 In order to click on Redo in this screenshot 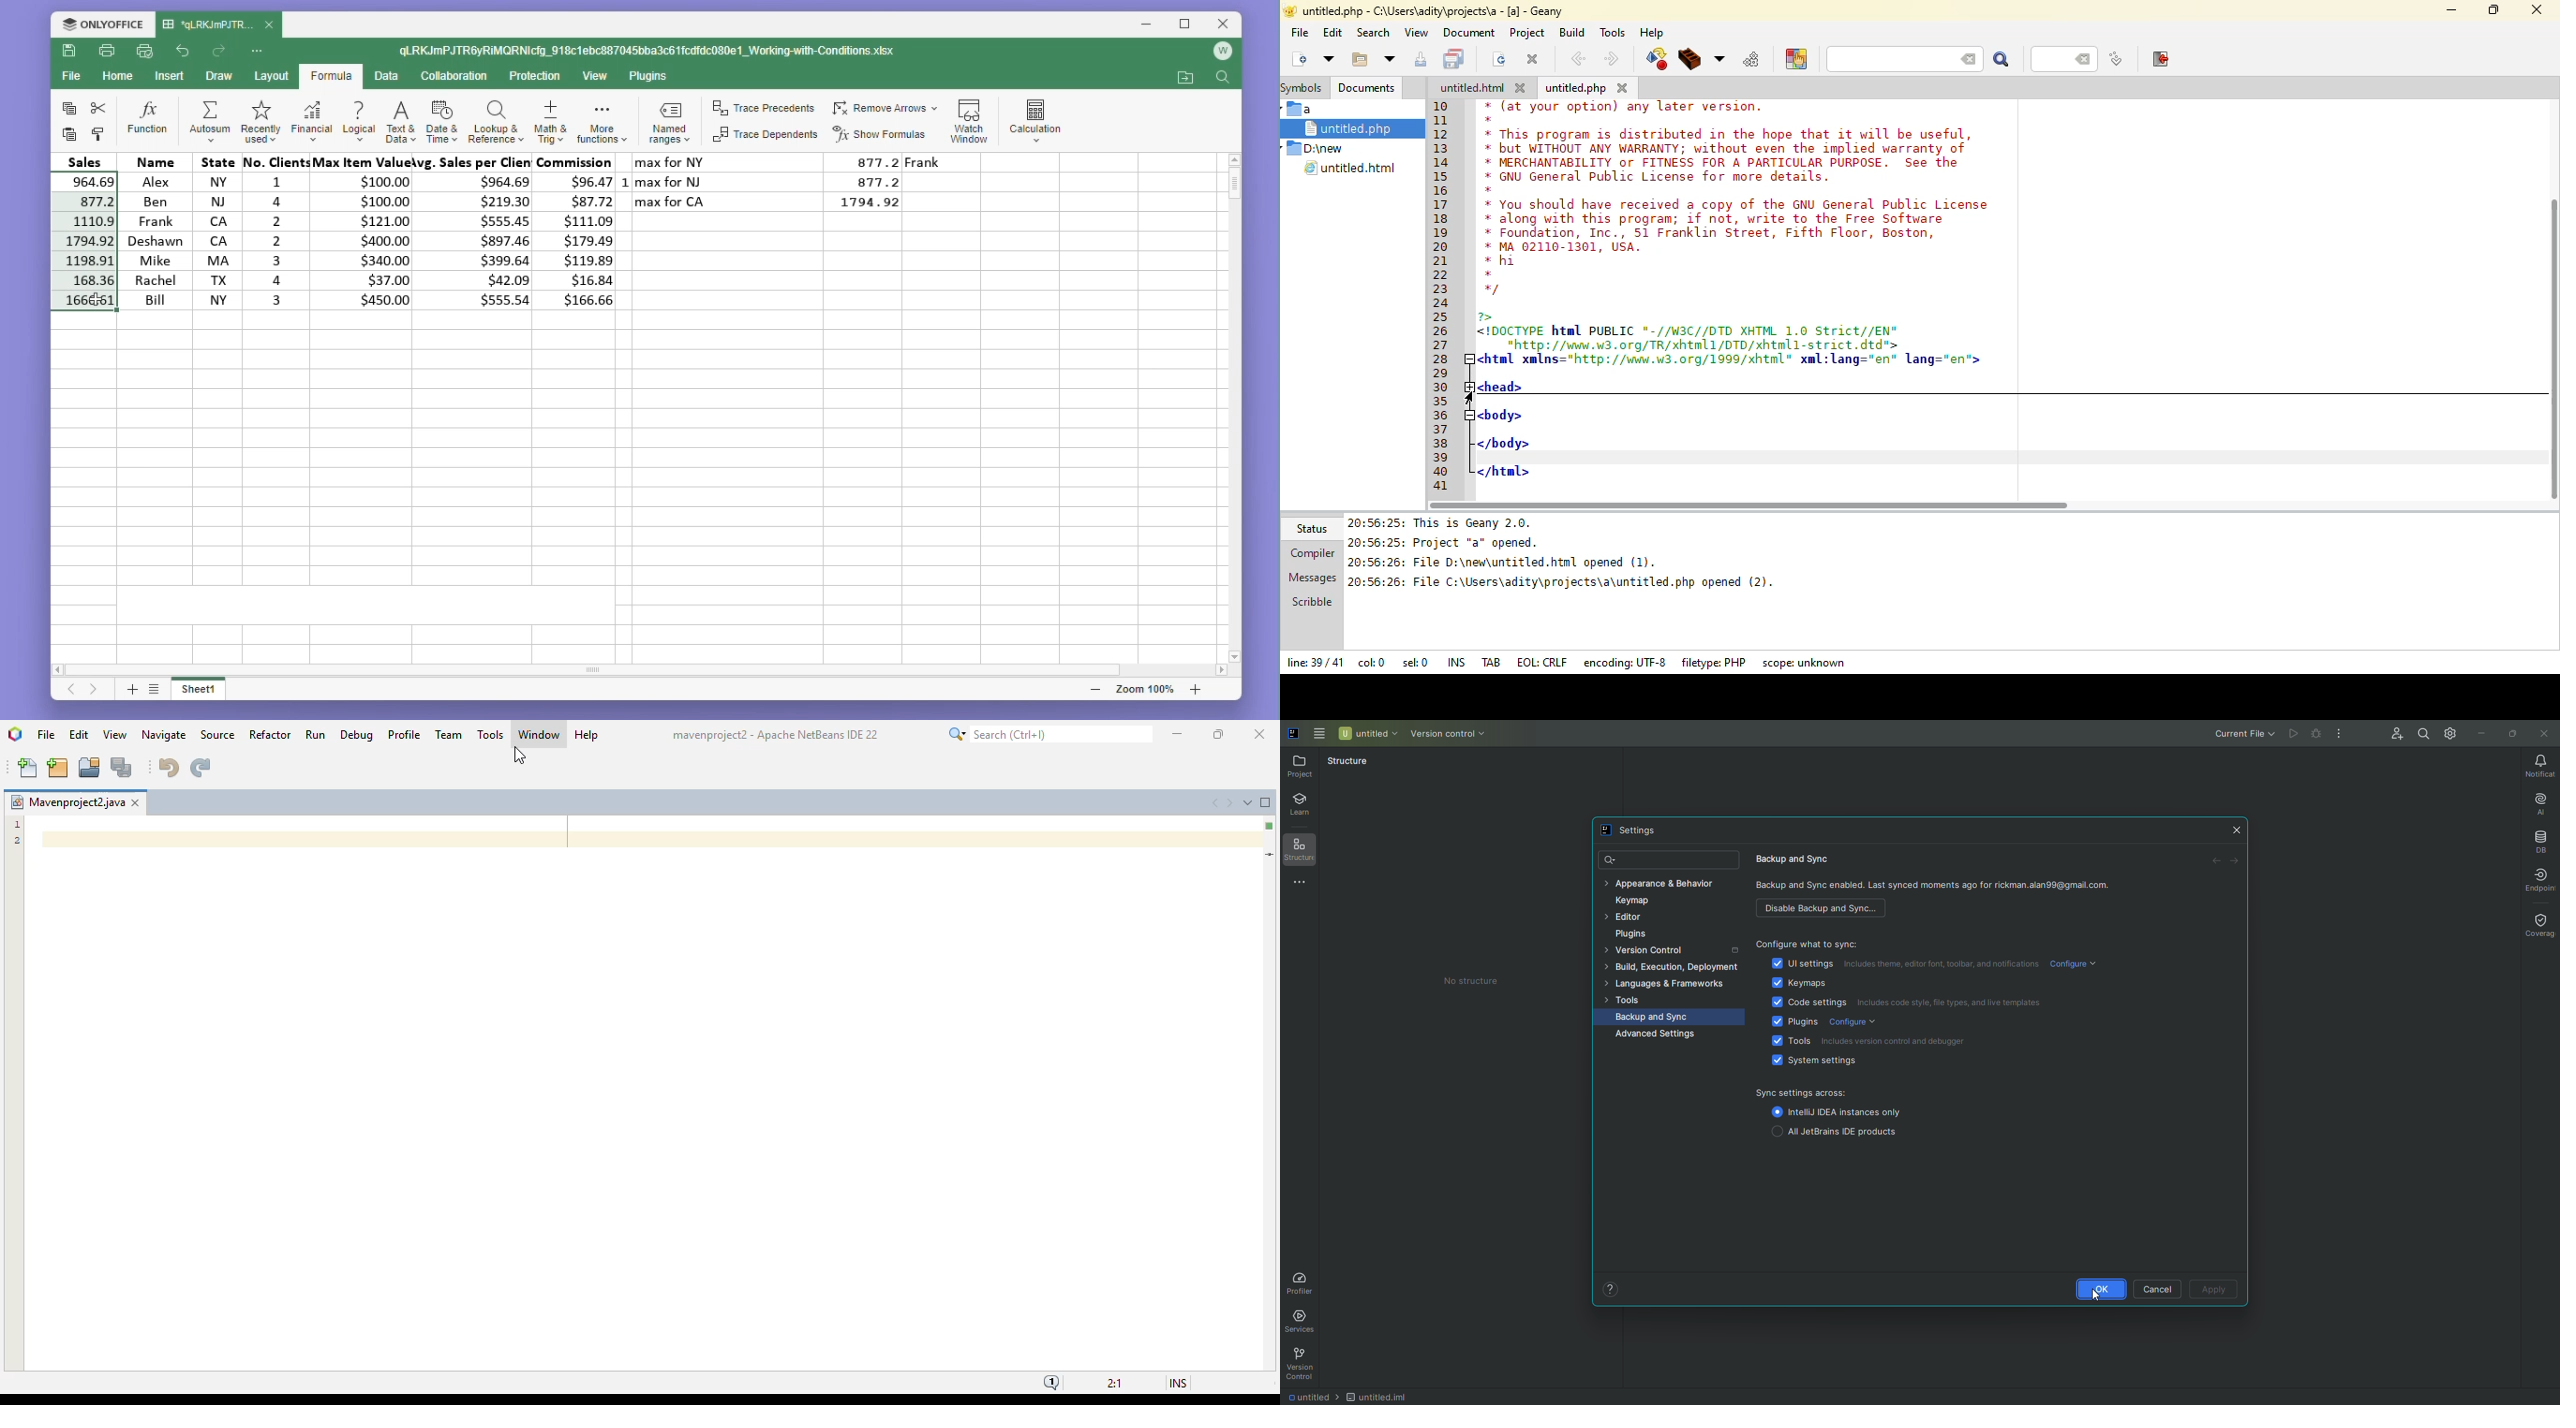, I will do `click(220, 51)`.